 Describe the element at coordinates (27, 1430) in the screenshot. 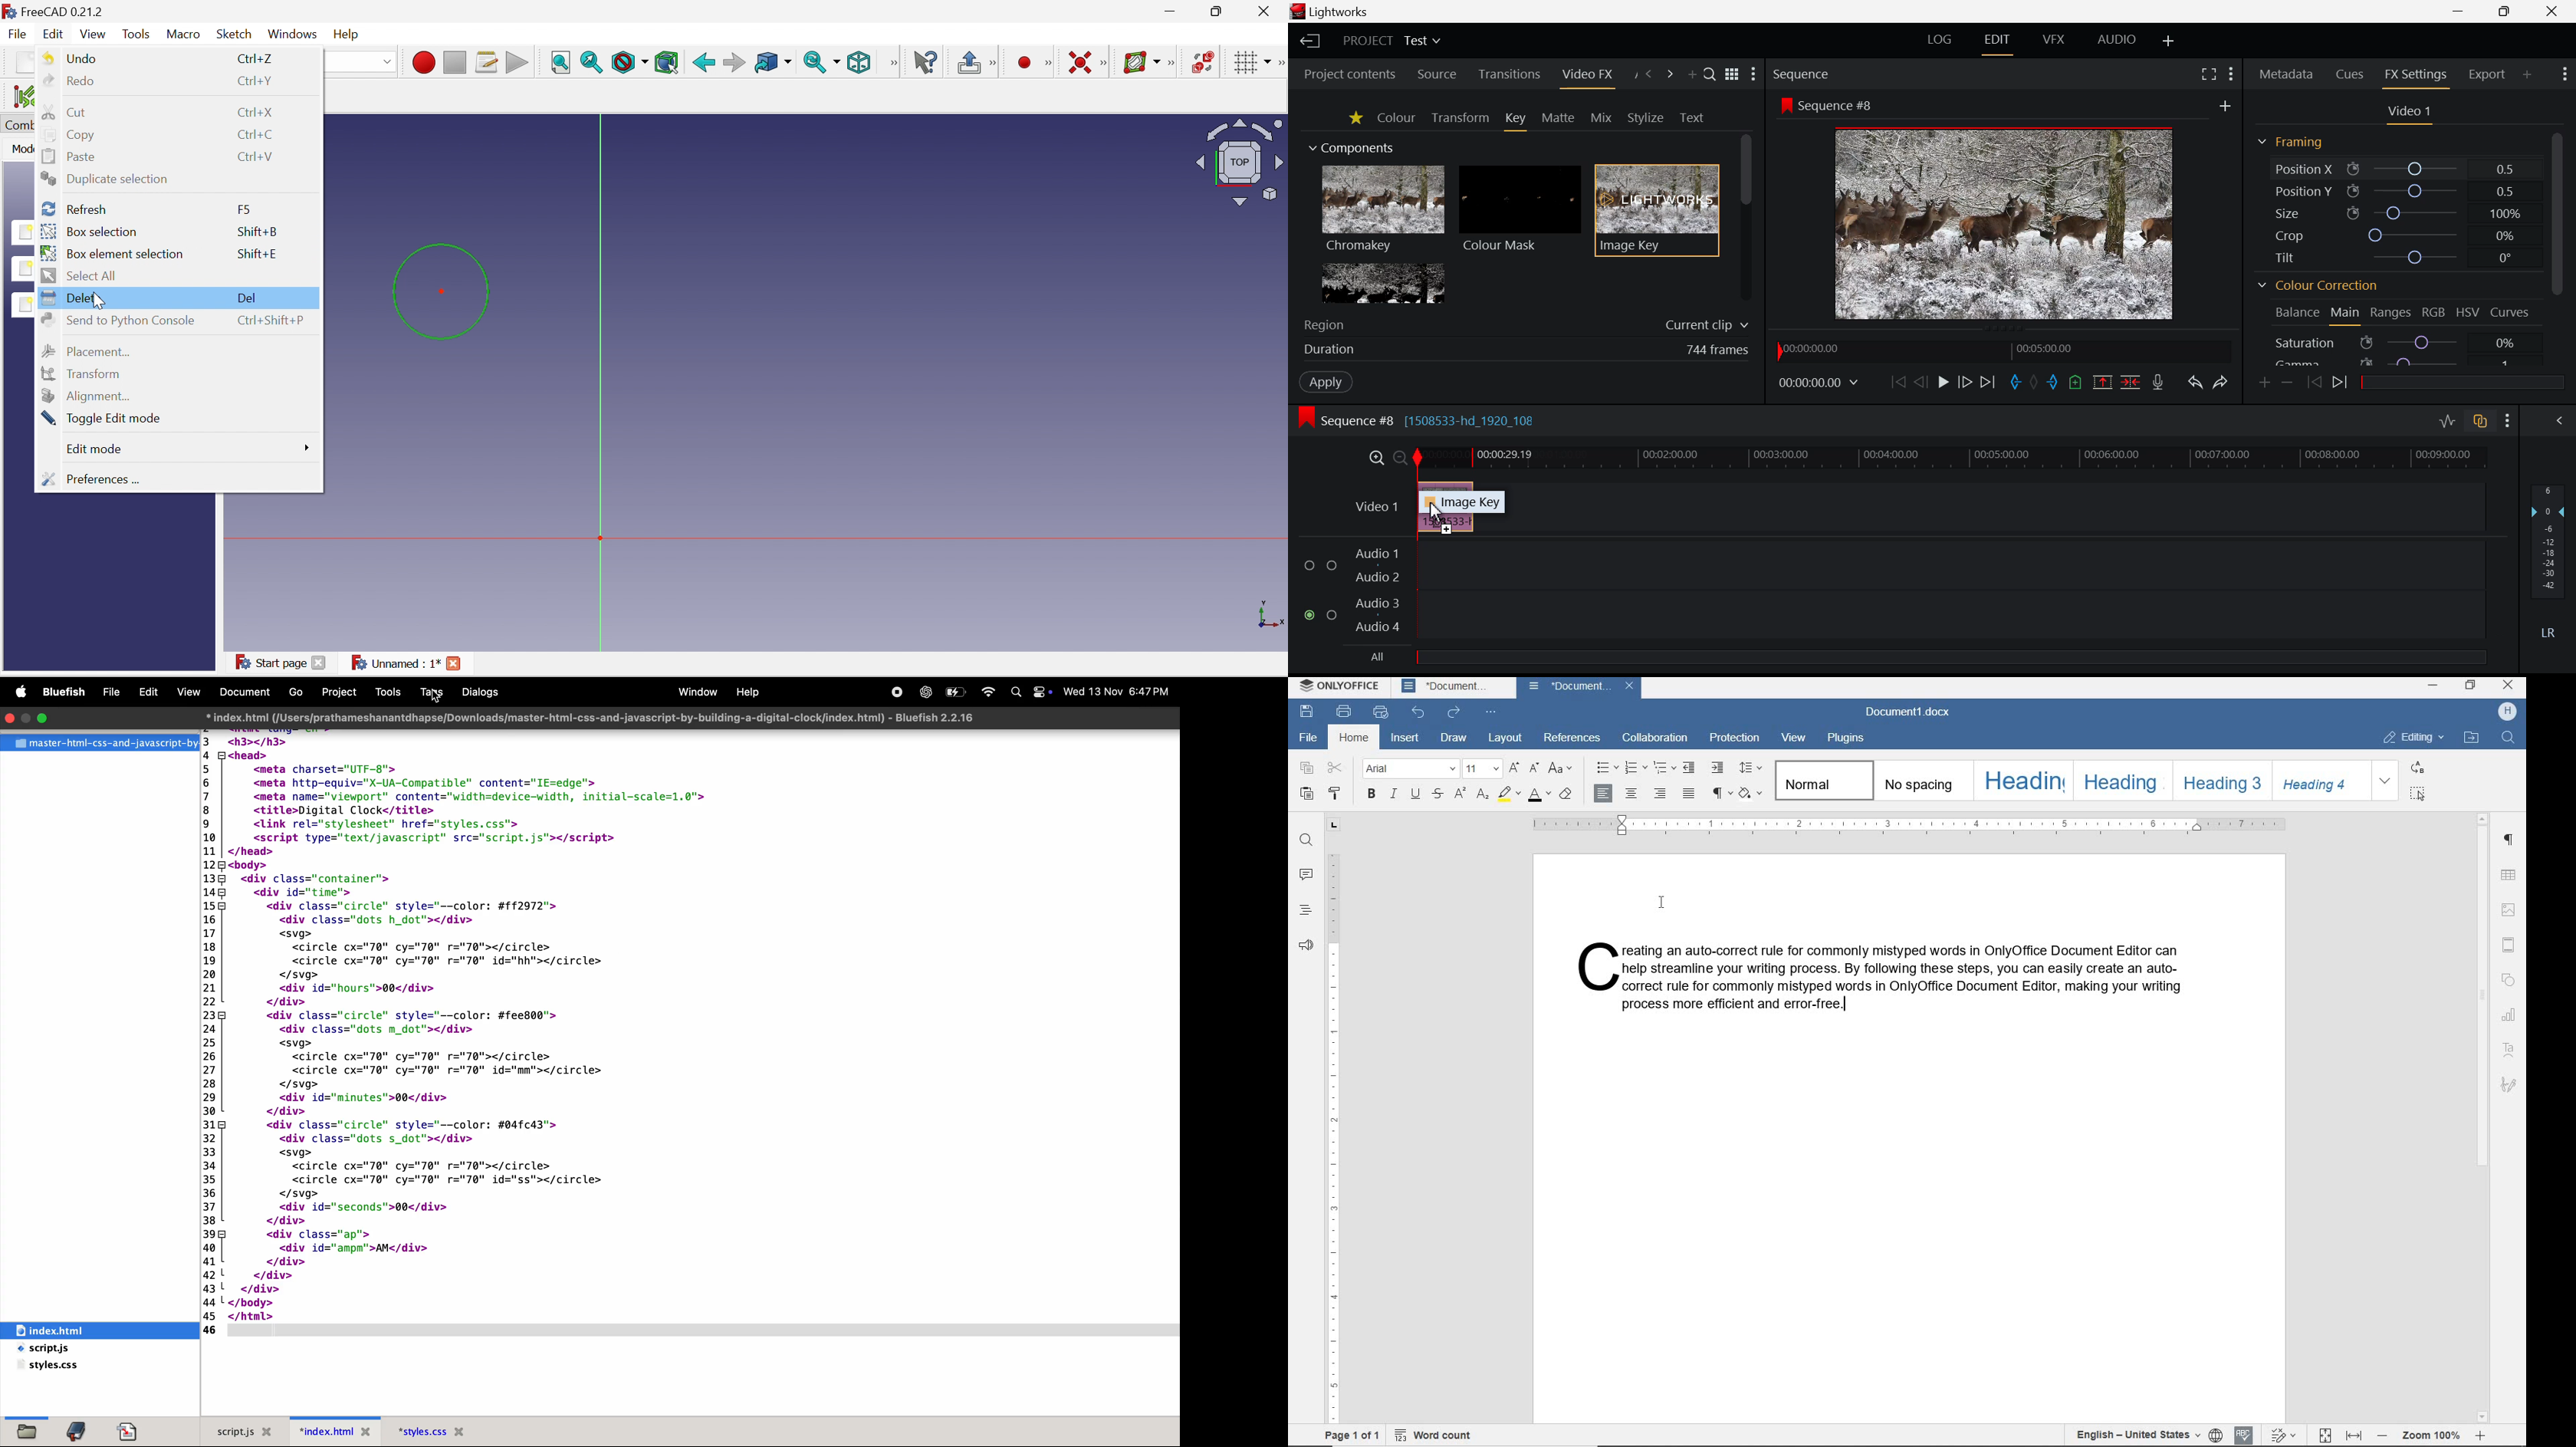

I see `file browser` at that location.